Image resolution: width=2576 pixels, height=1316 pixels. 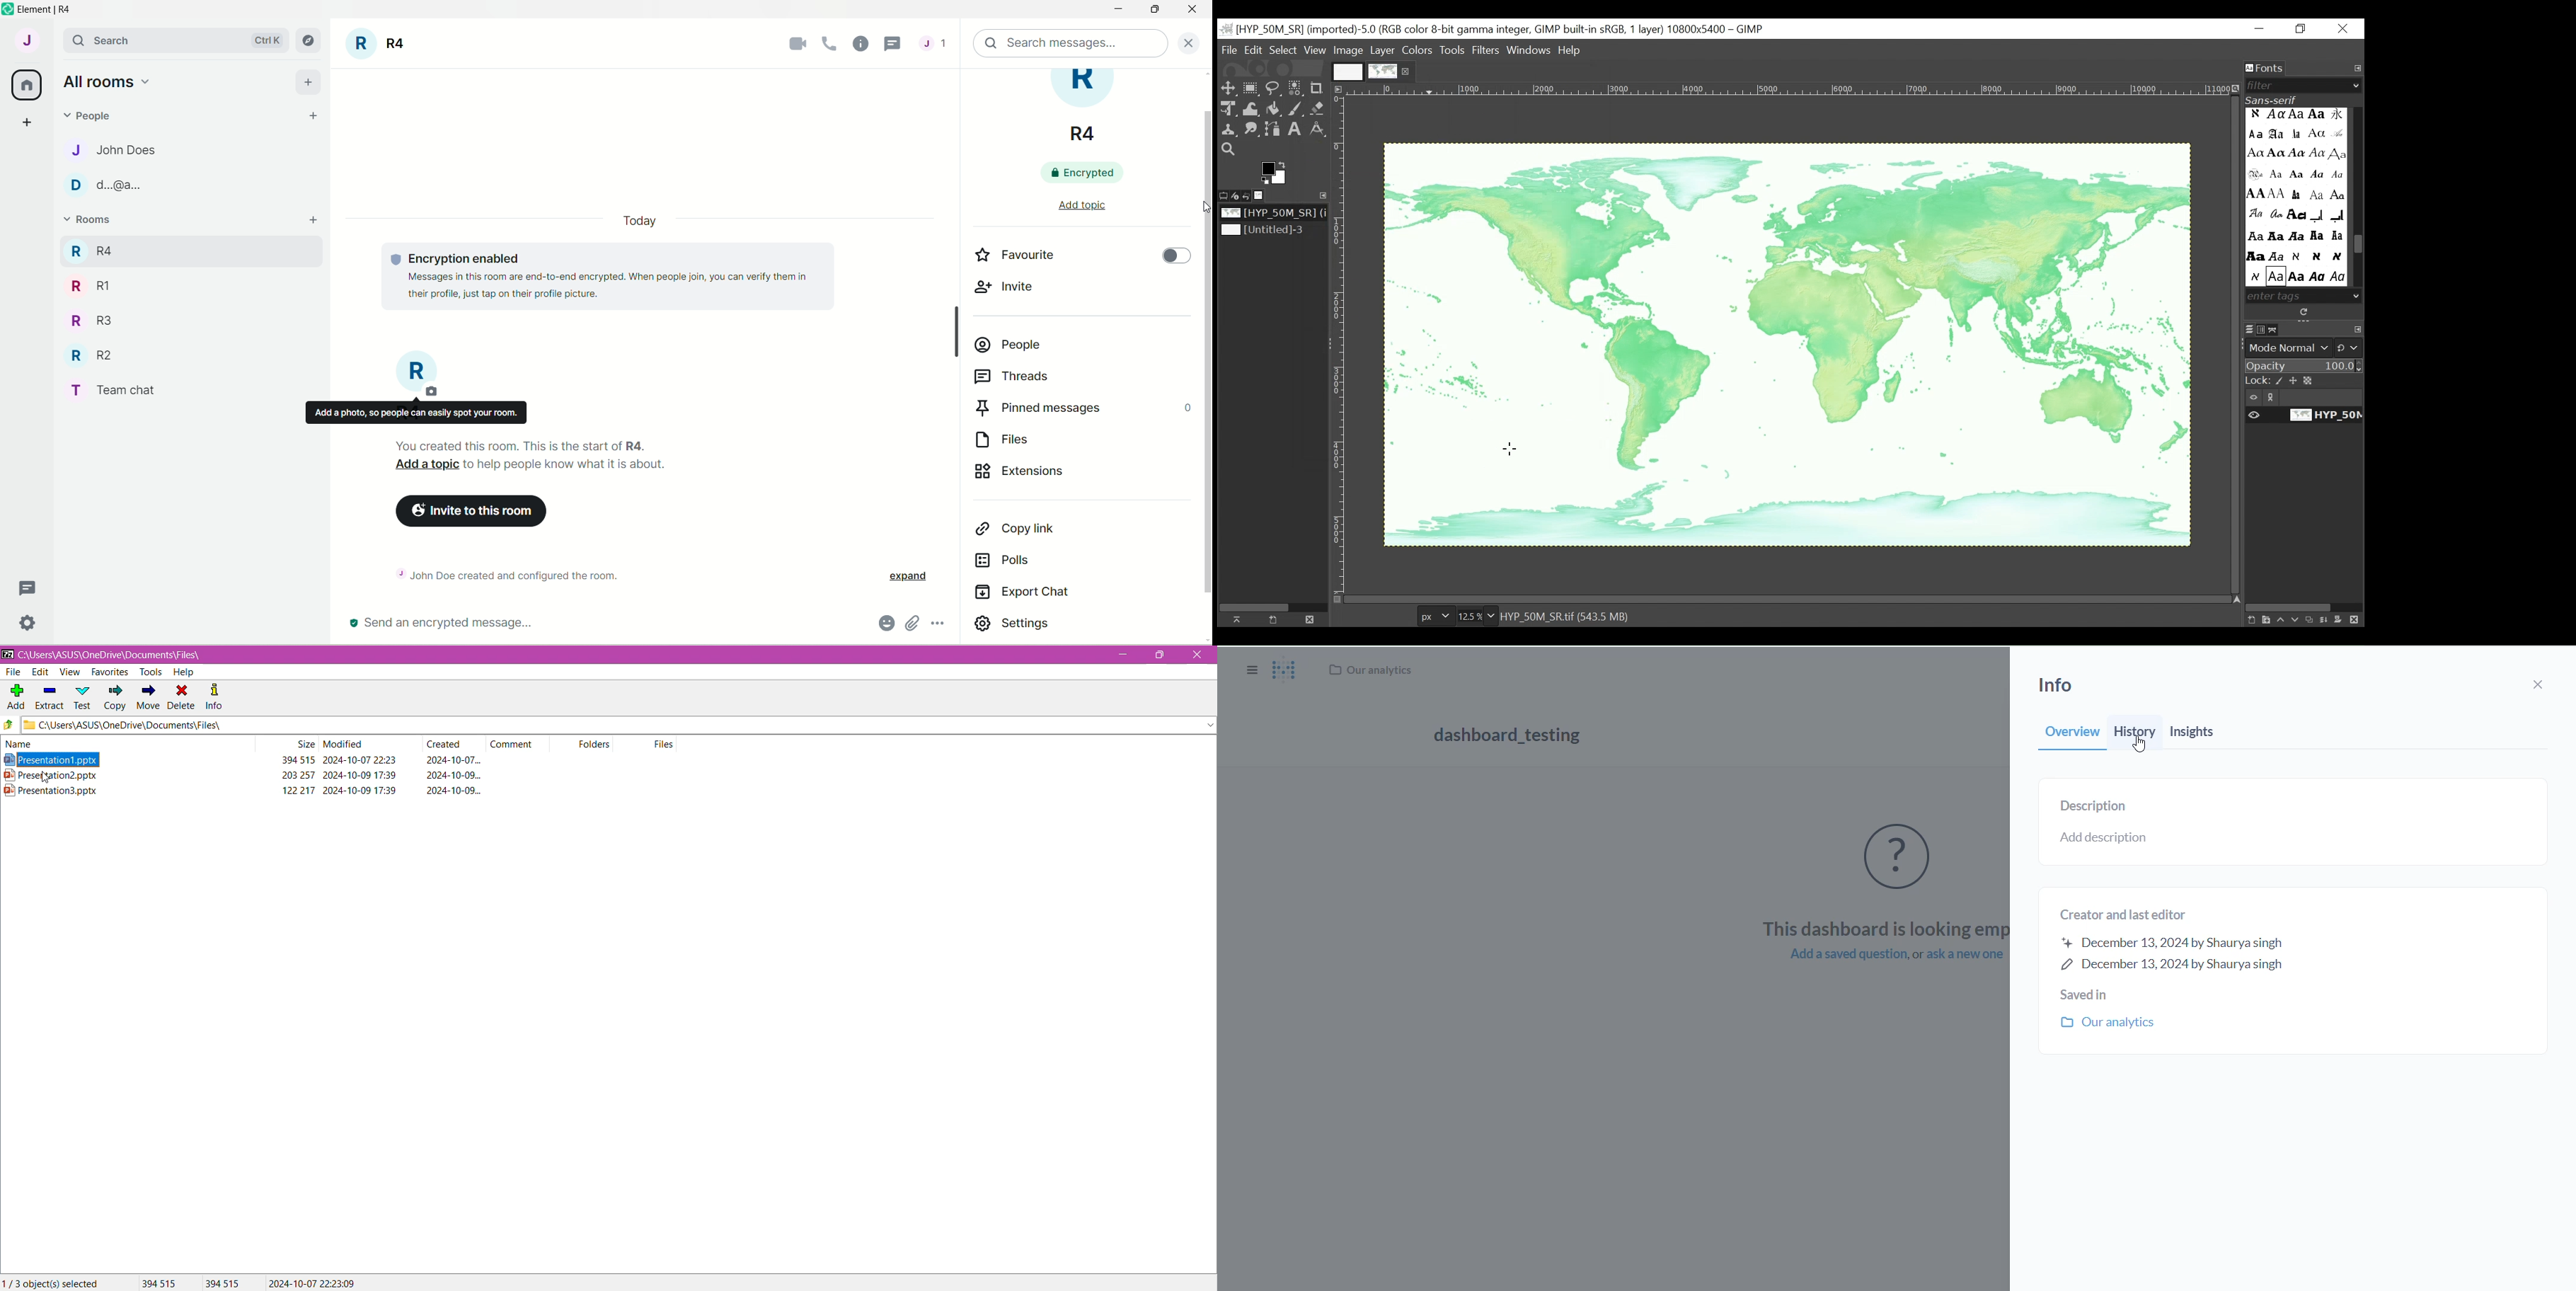 I want to click on Paths Tool, so click(x=1273, y=130).